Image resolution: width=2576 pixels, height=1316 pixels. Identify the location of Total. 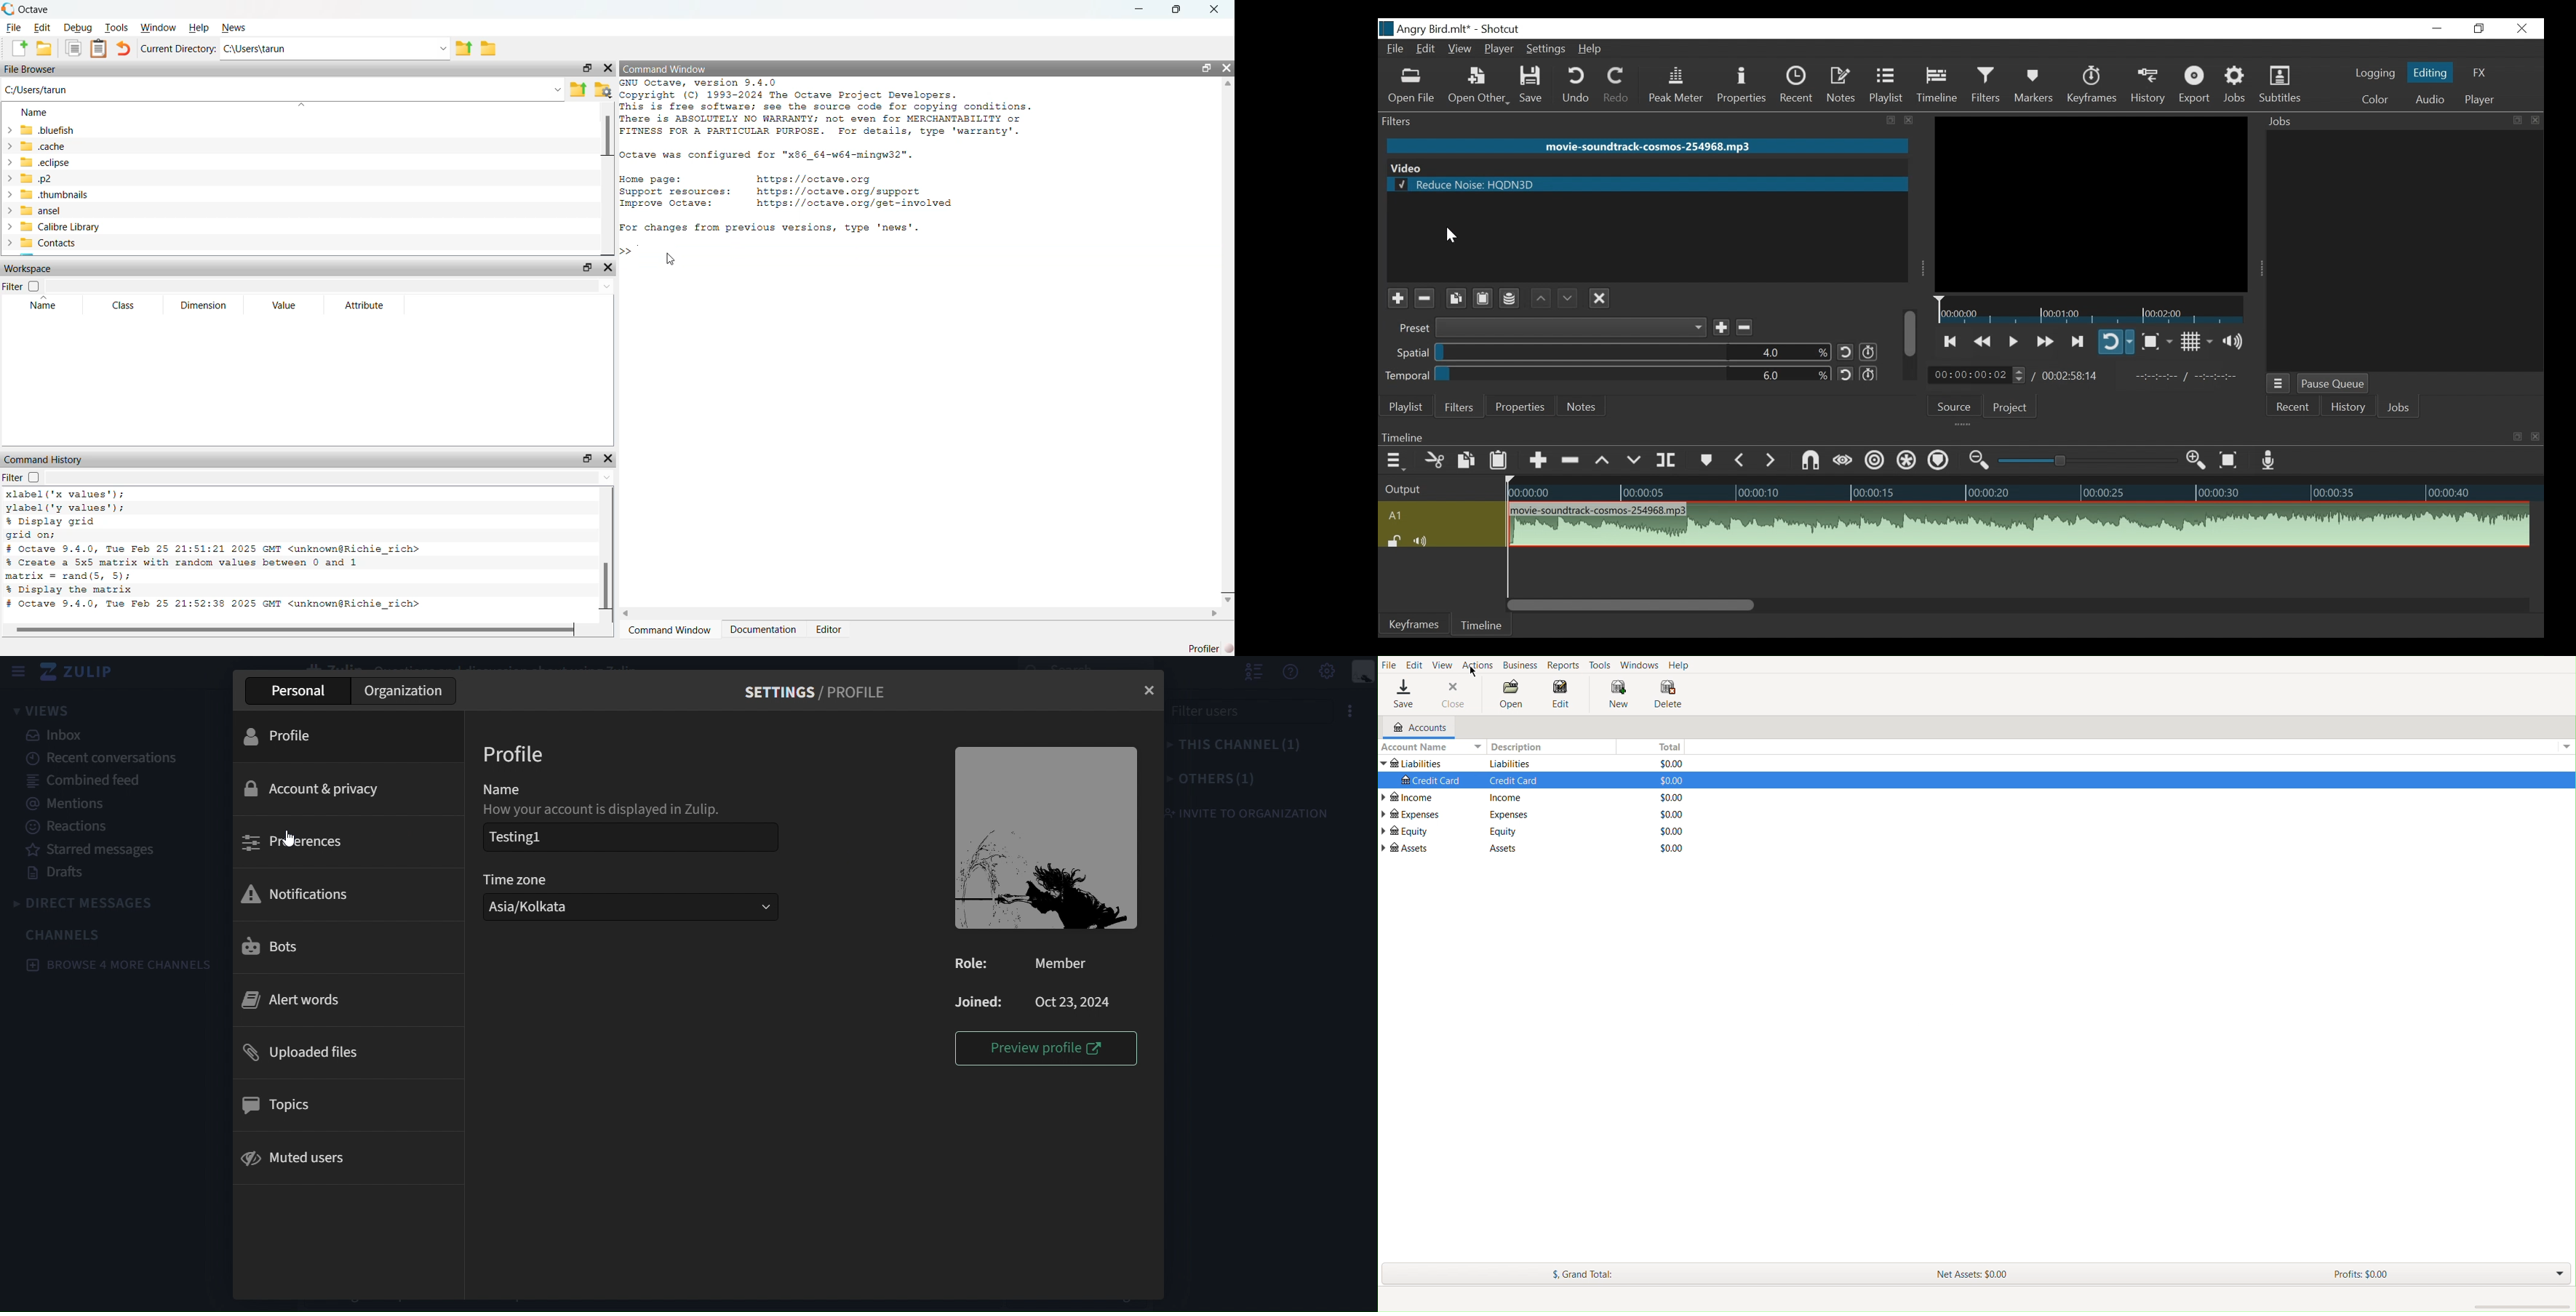
(1673, 813).